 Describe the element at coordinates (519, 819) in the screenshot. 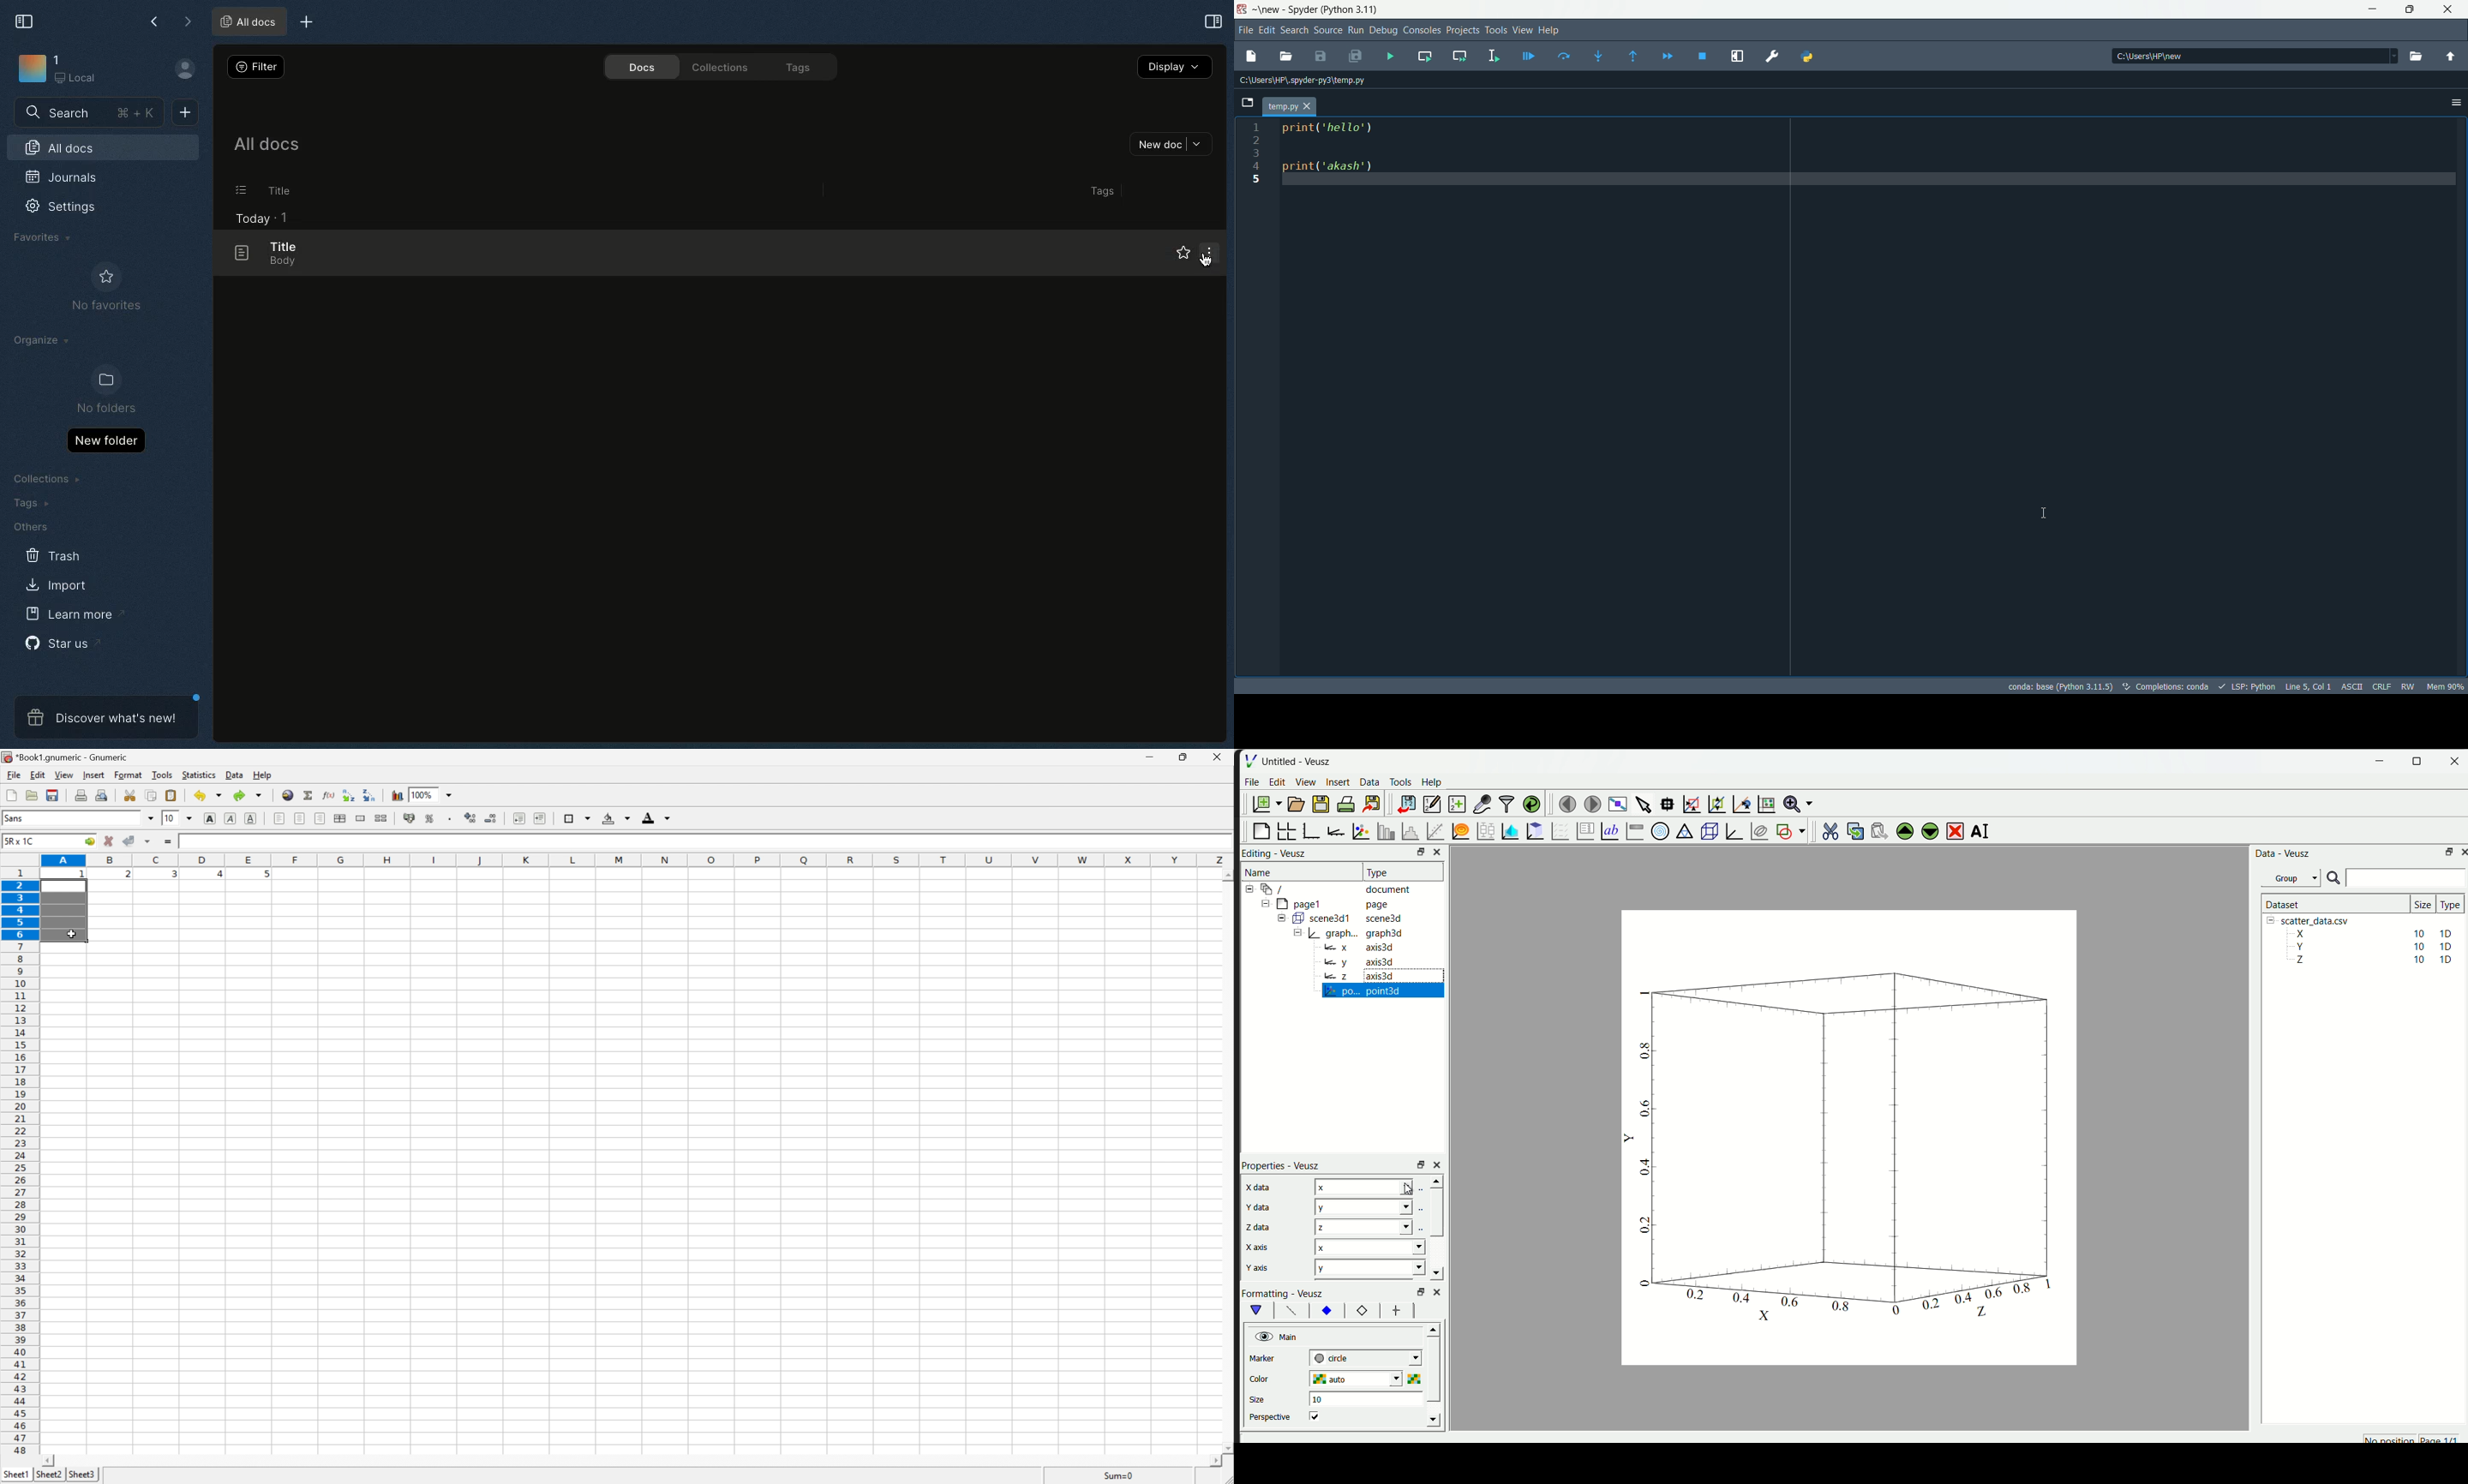

I see `decrease indent` at that location.